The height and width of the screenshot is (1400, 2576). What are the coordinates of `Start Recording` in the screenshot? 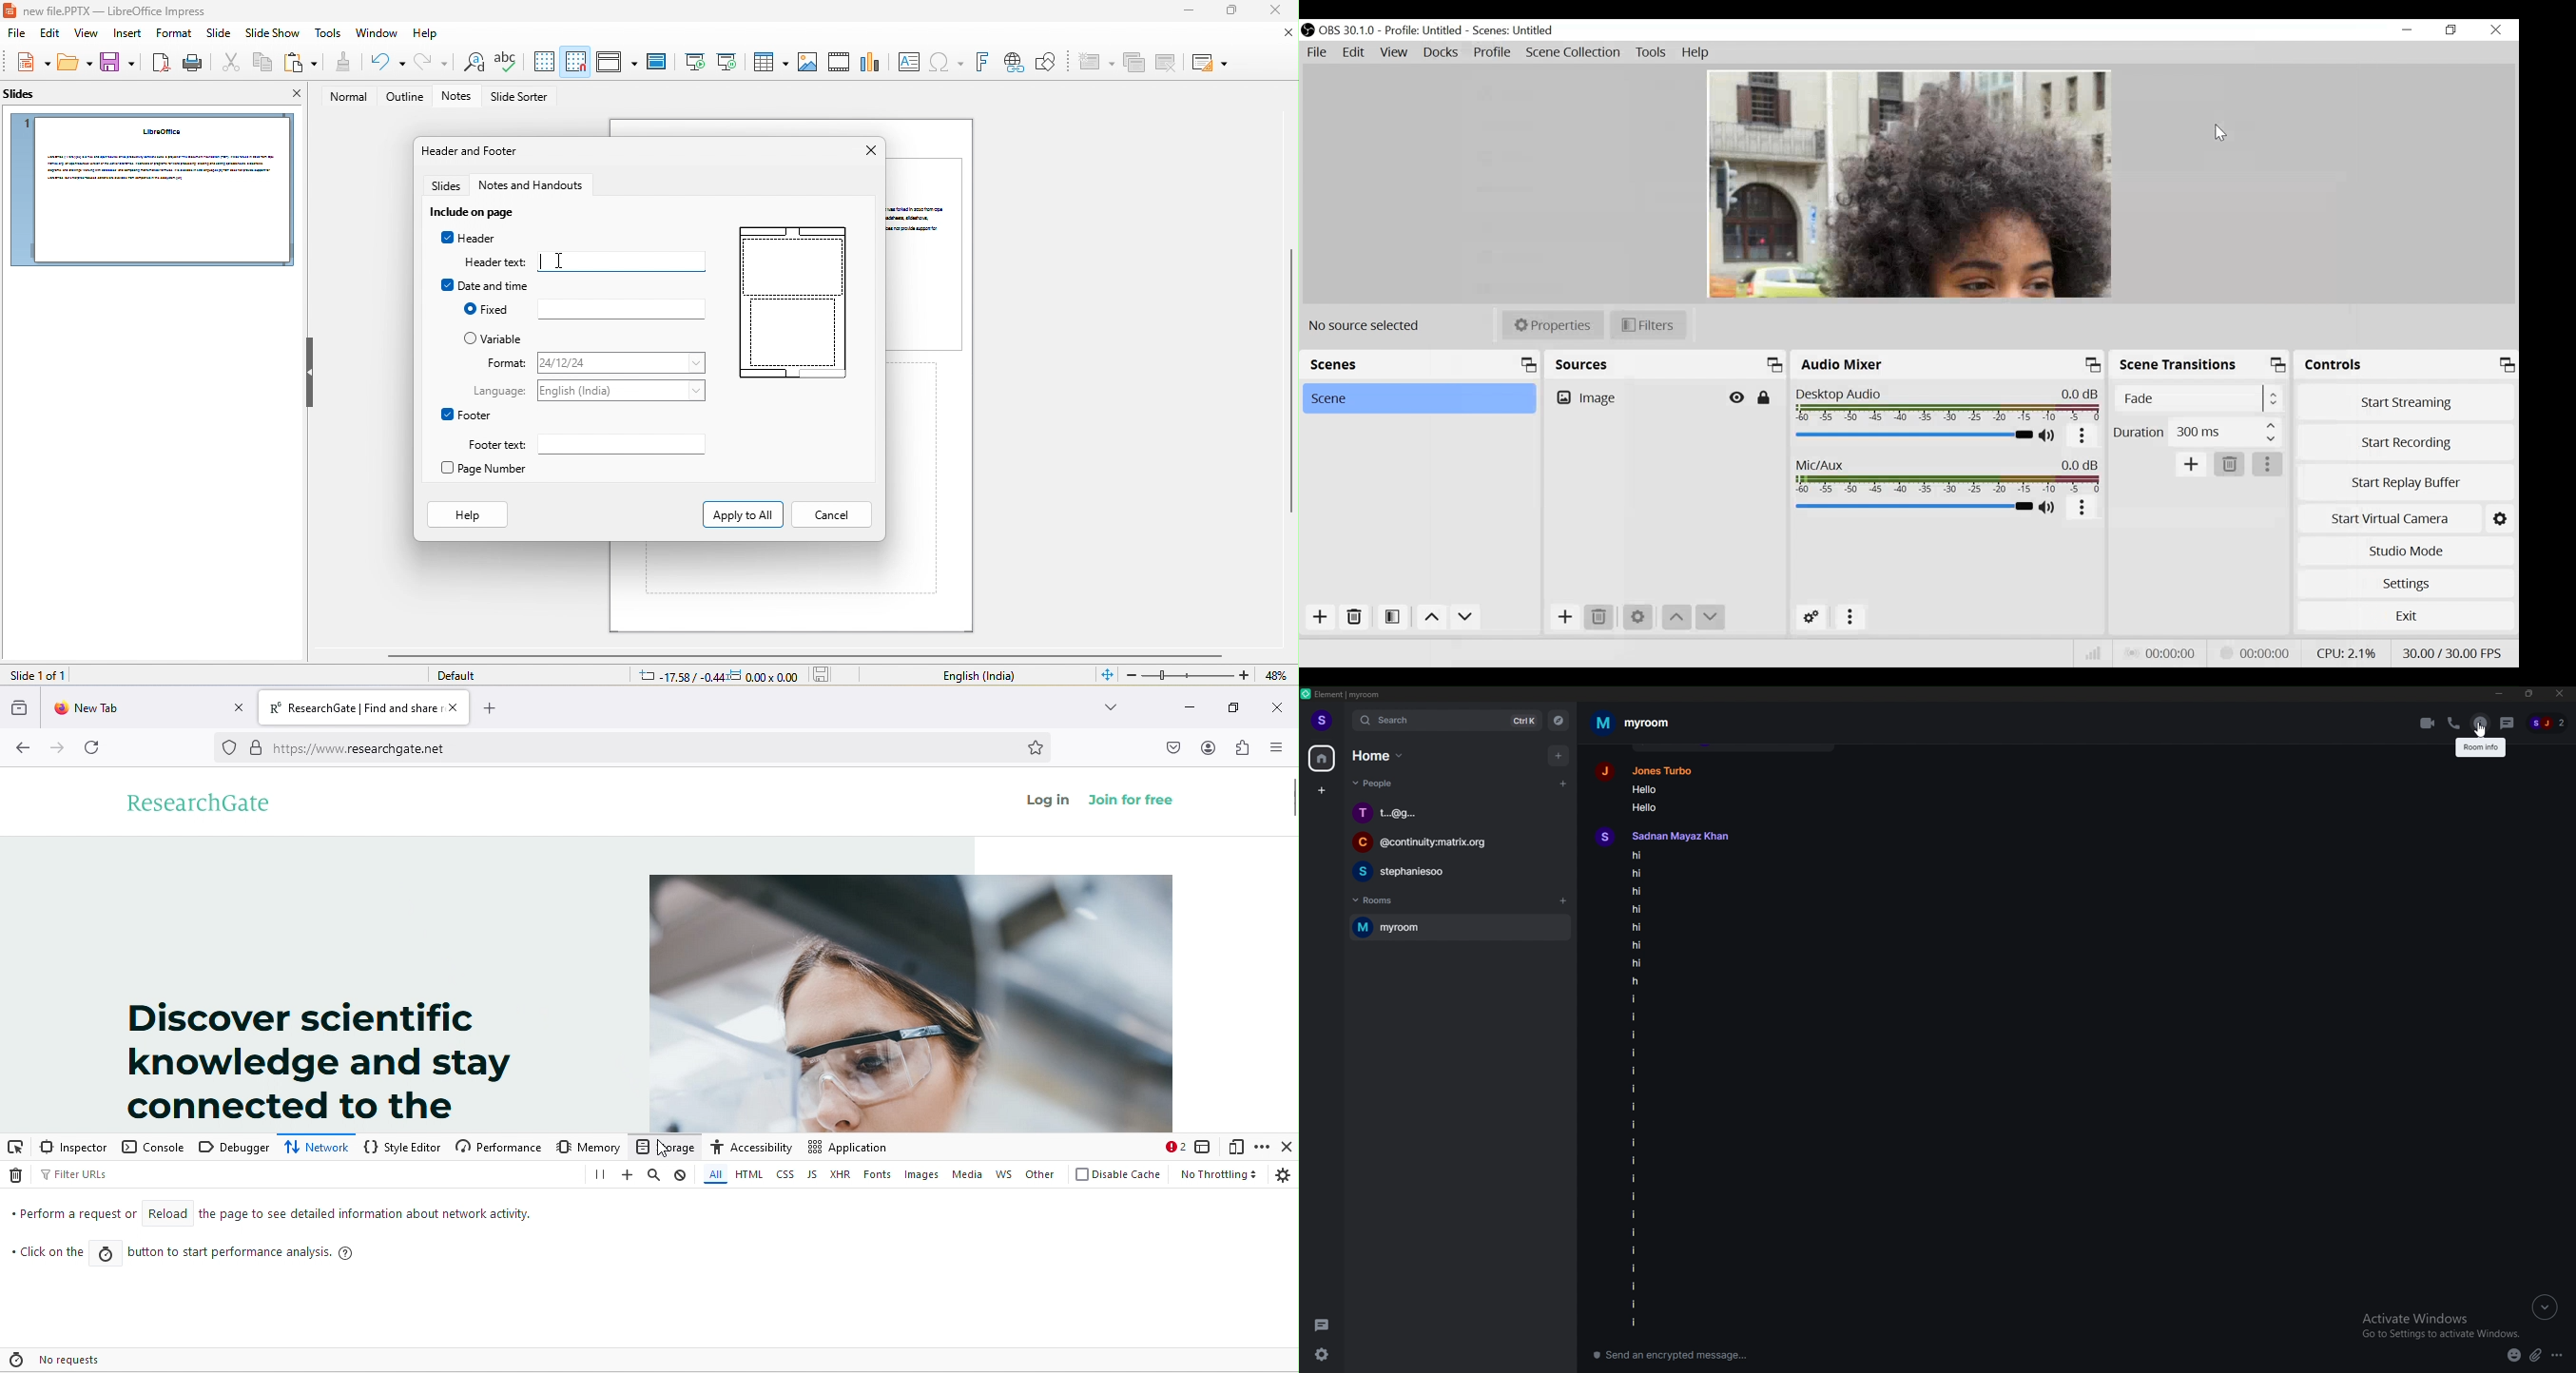 It's located at (2407, 441).